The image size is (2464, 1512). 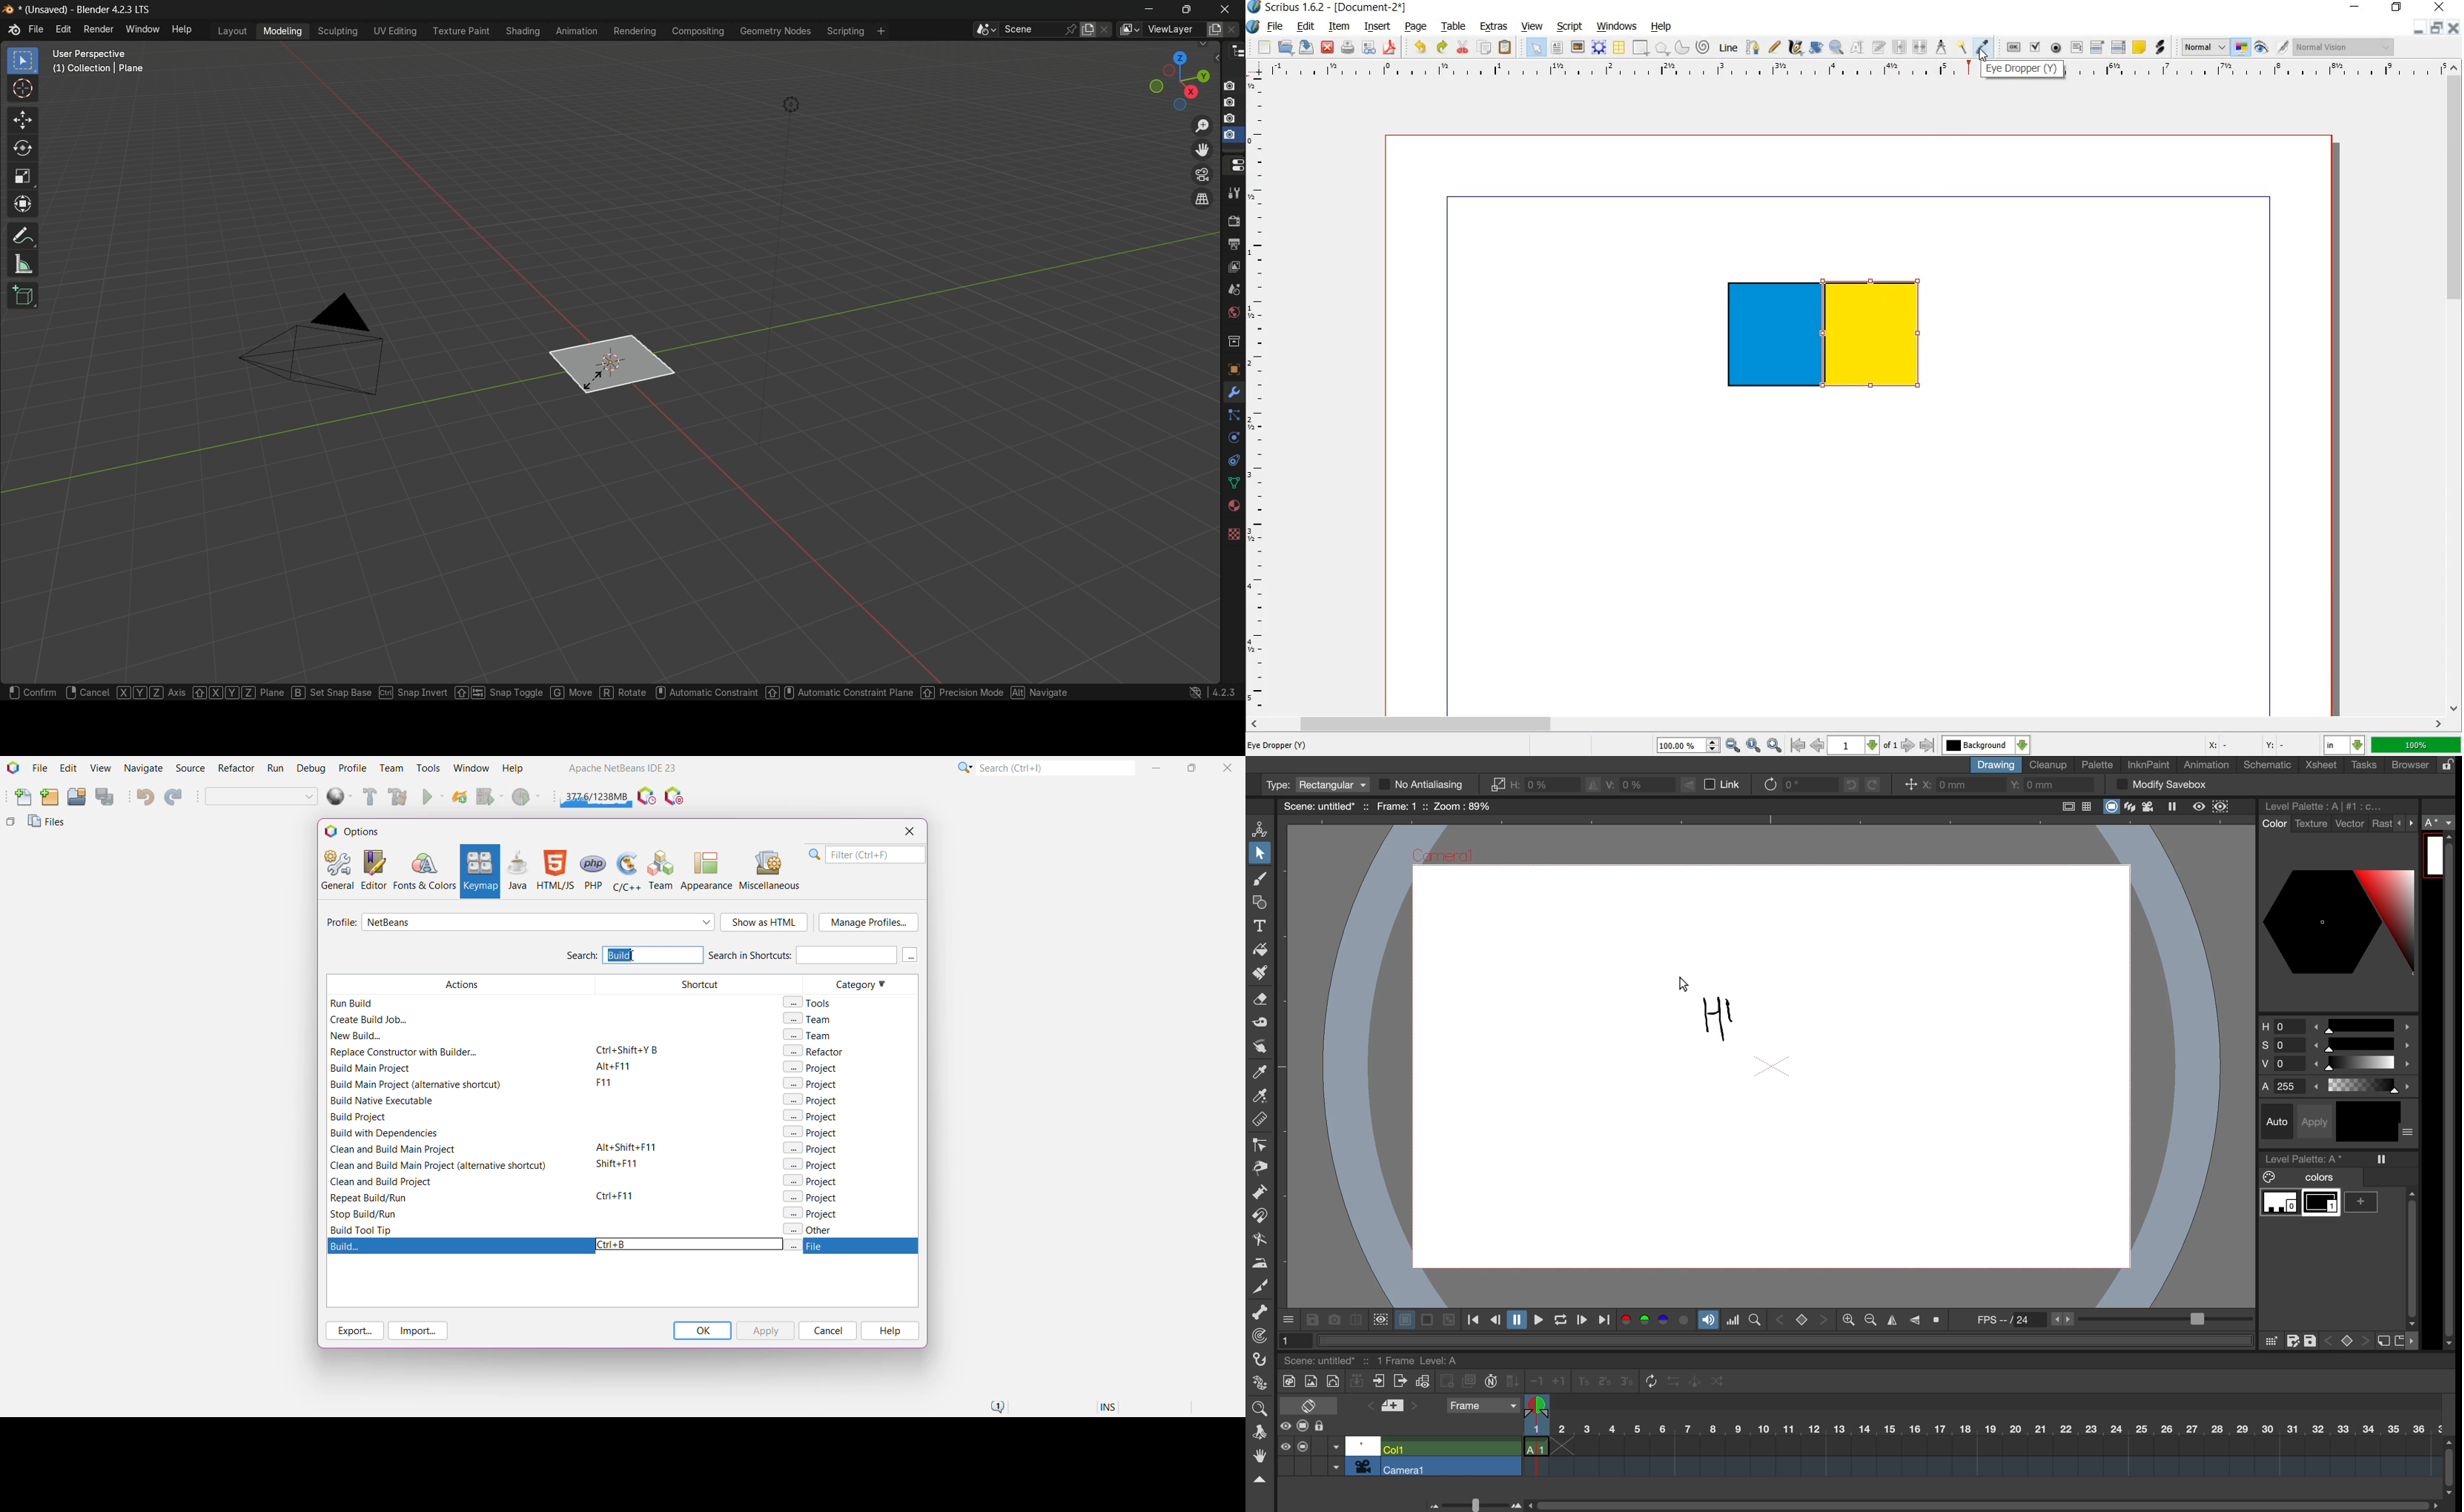 I want to click on snap toggle G, so click(x=525, y=689).